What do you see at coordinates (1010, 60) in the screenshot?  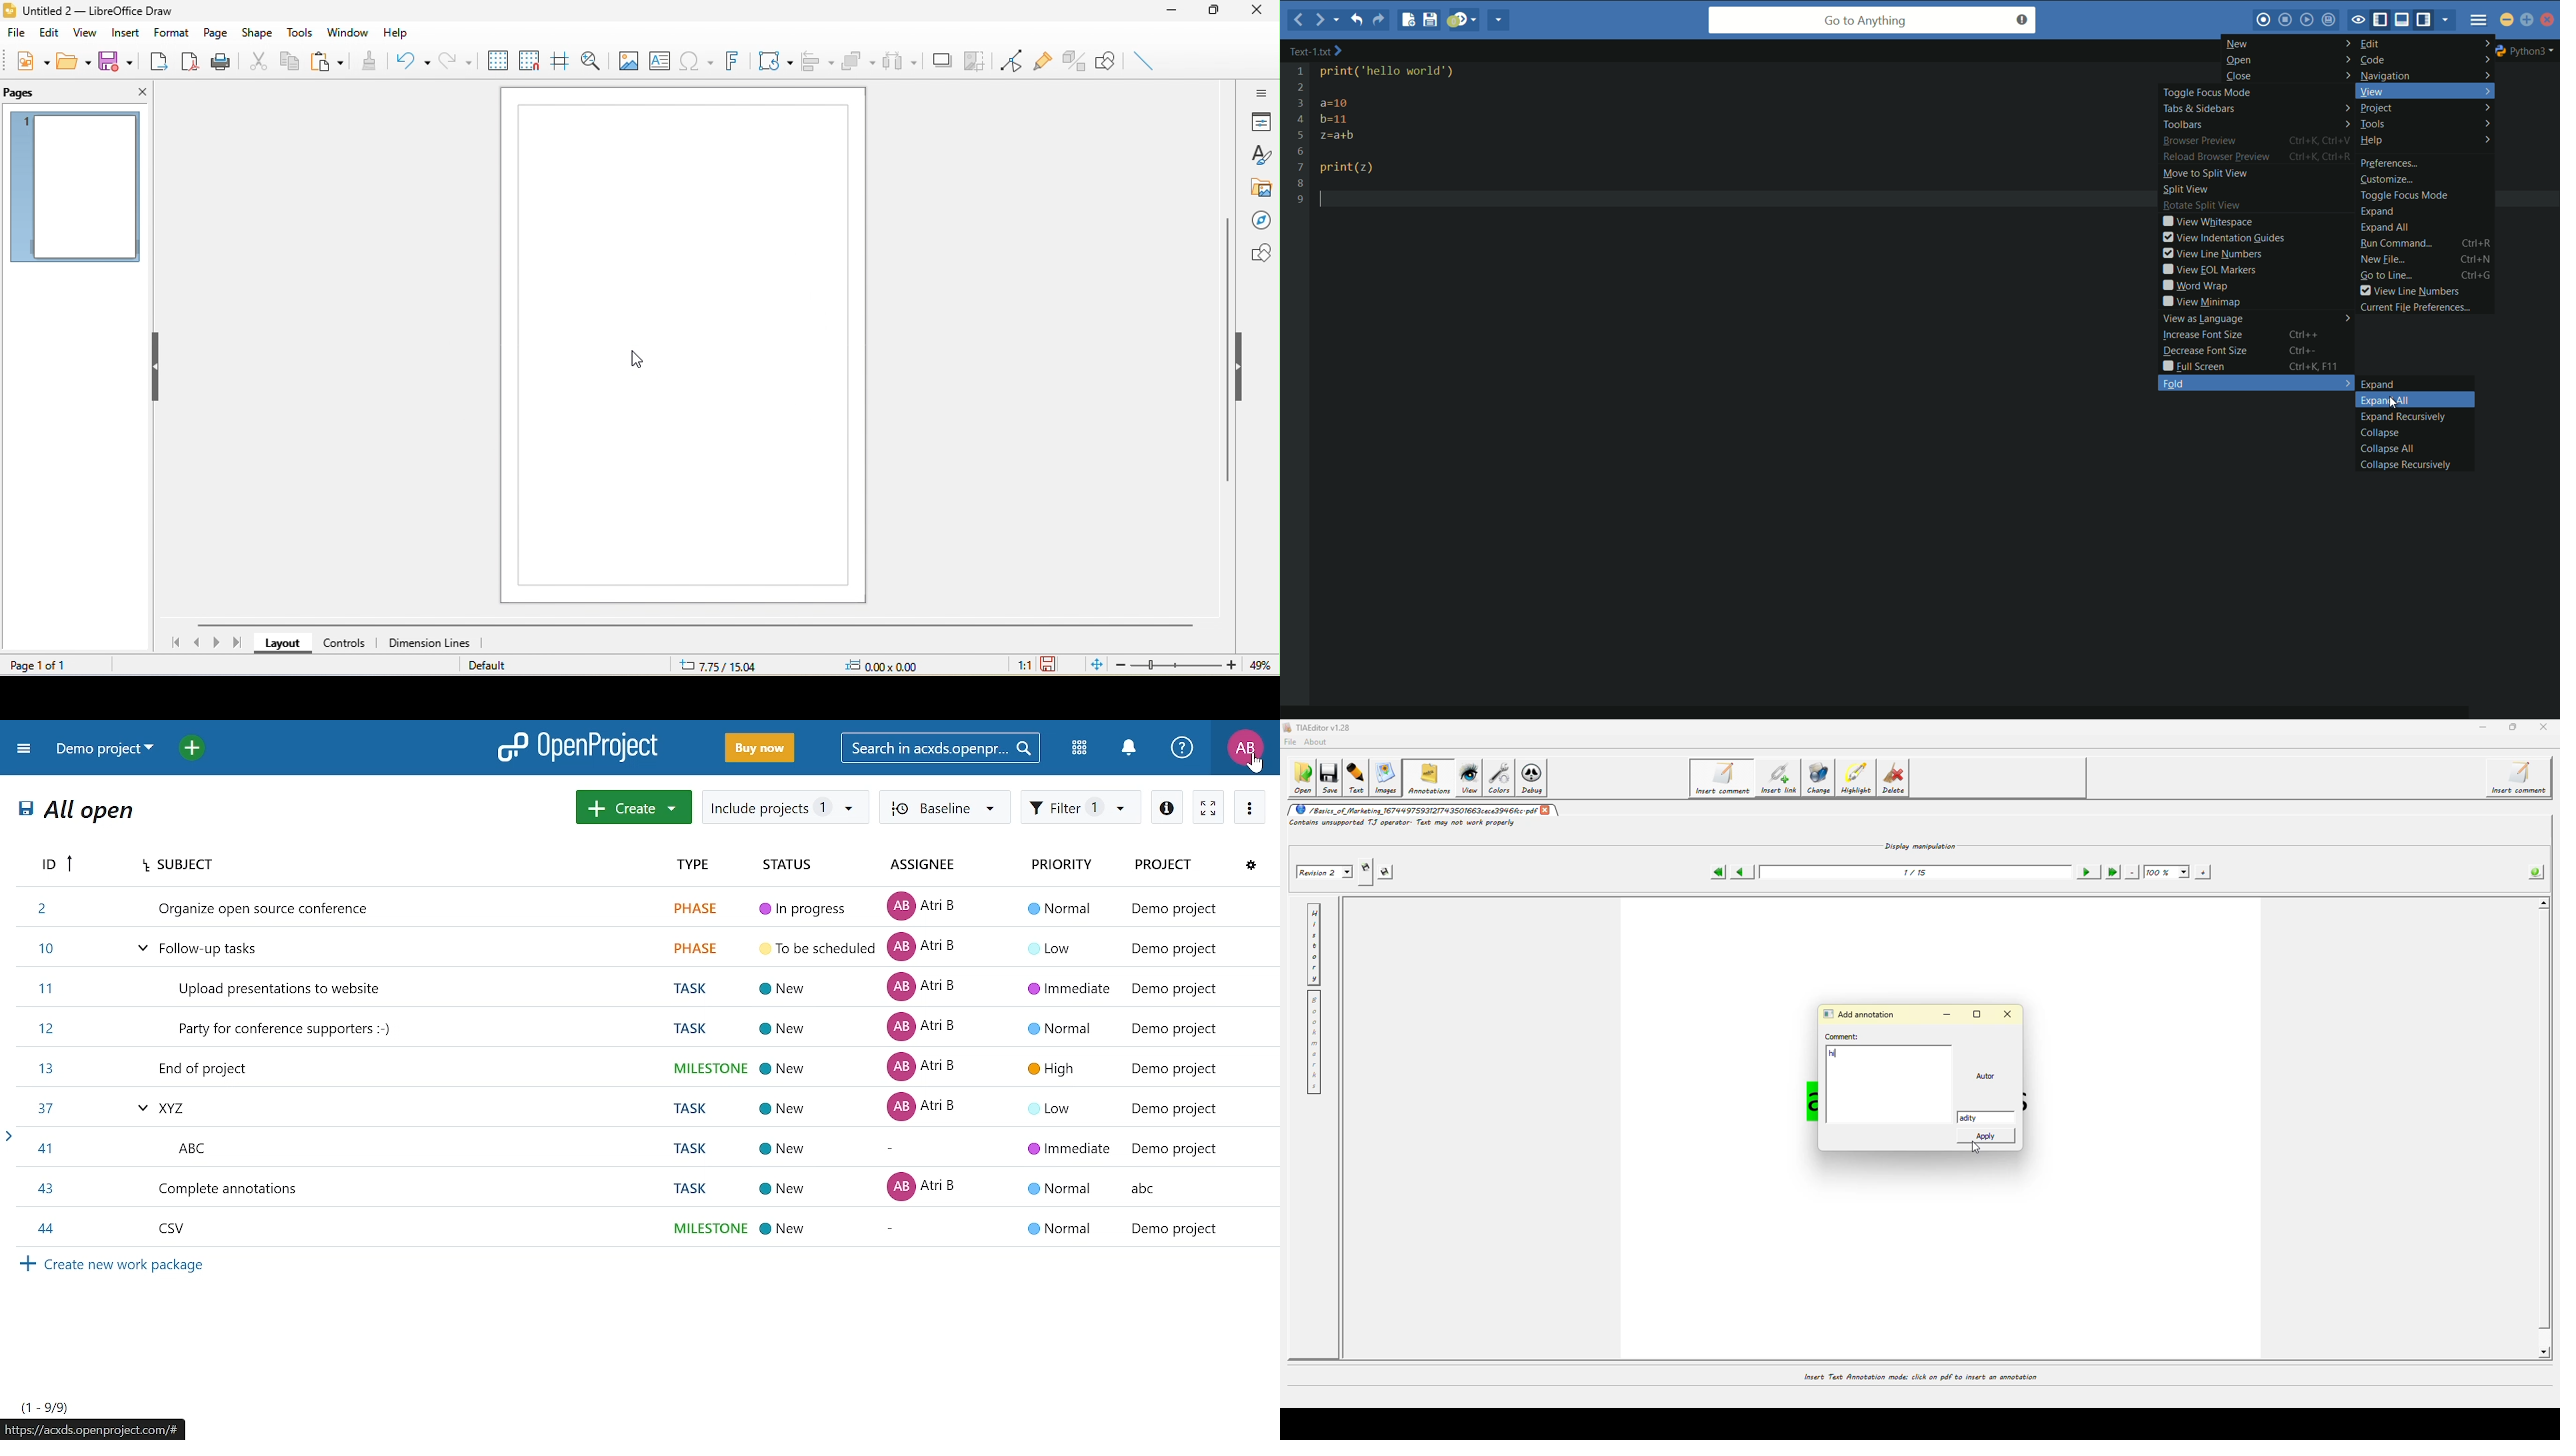 I see `toggle point edit mode` at bounding box center [1010, 60].